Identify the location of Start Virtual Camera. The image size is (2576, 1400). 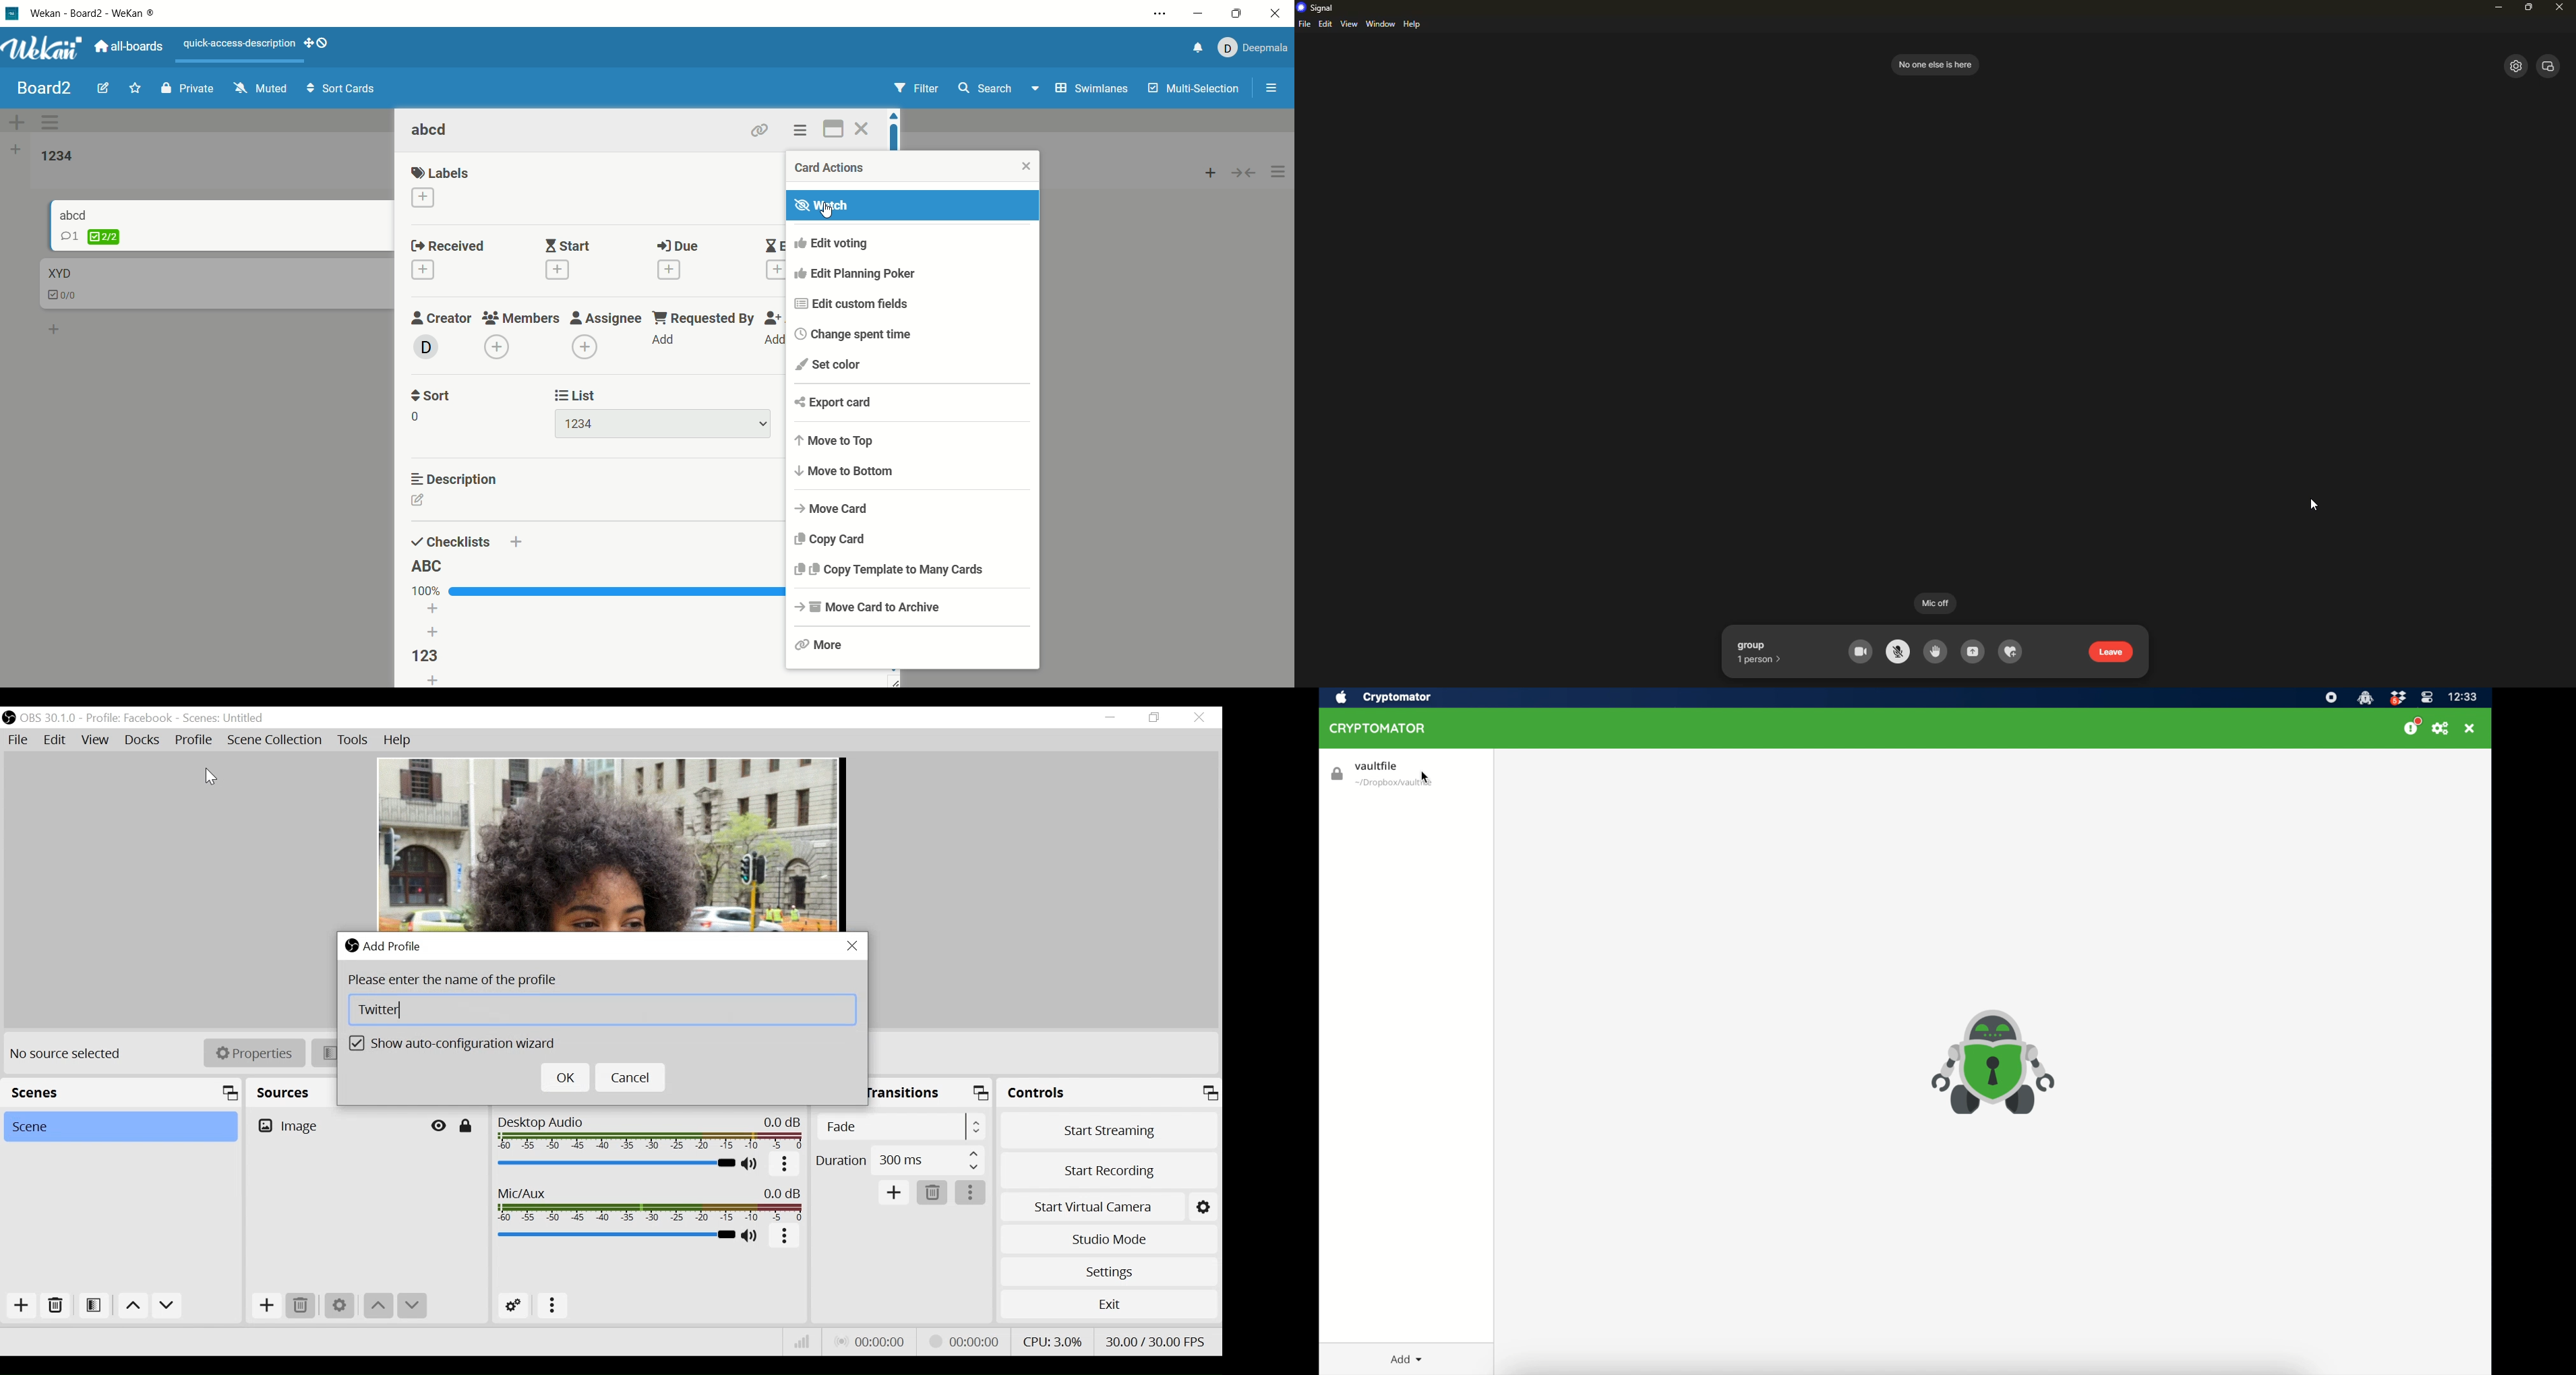
(1107, 1205).